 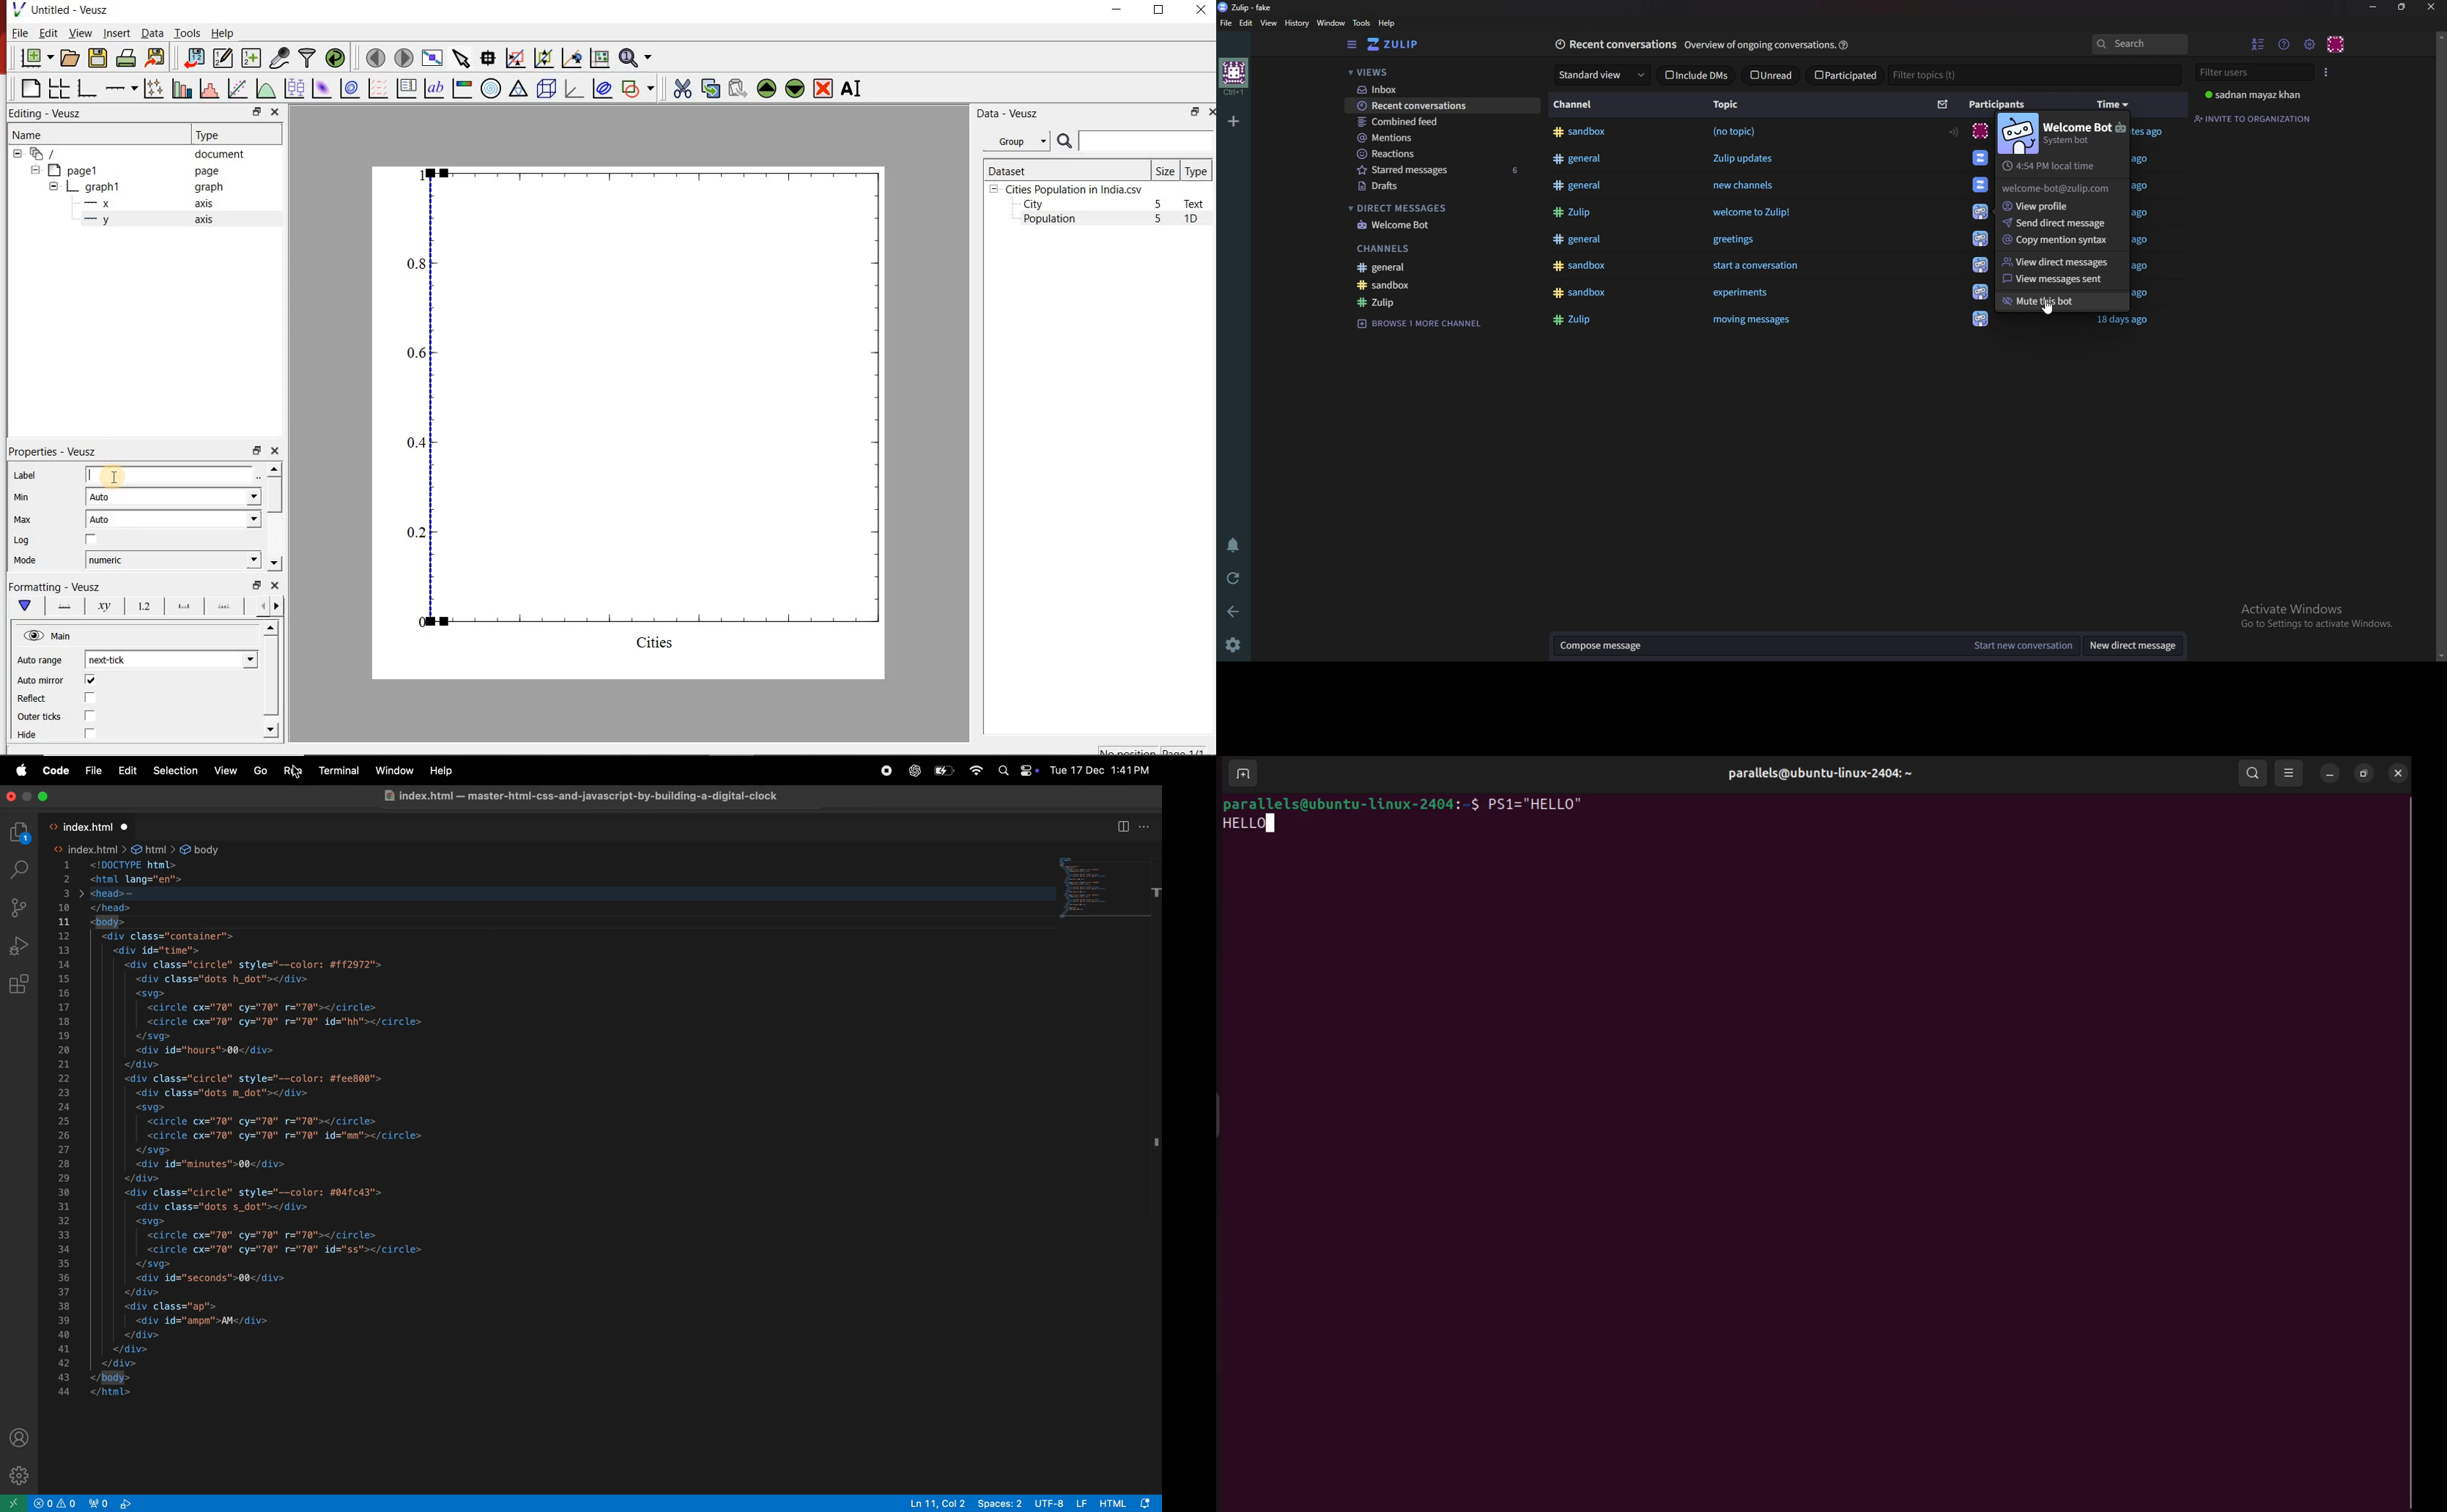 What do you see at coordinates (2132, 643) in the screenshot?
I see `New direct message` at bounding box center [2132, 643].